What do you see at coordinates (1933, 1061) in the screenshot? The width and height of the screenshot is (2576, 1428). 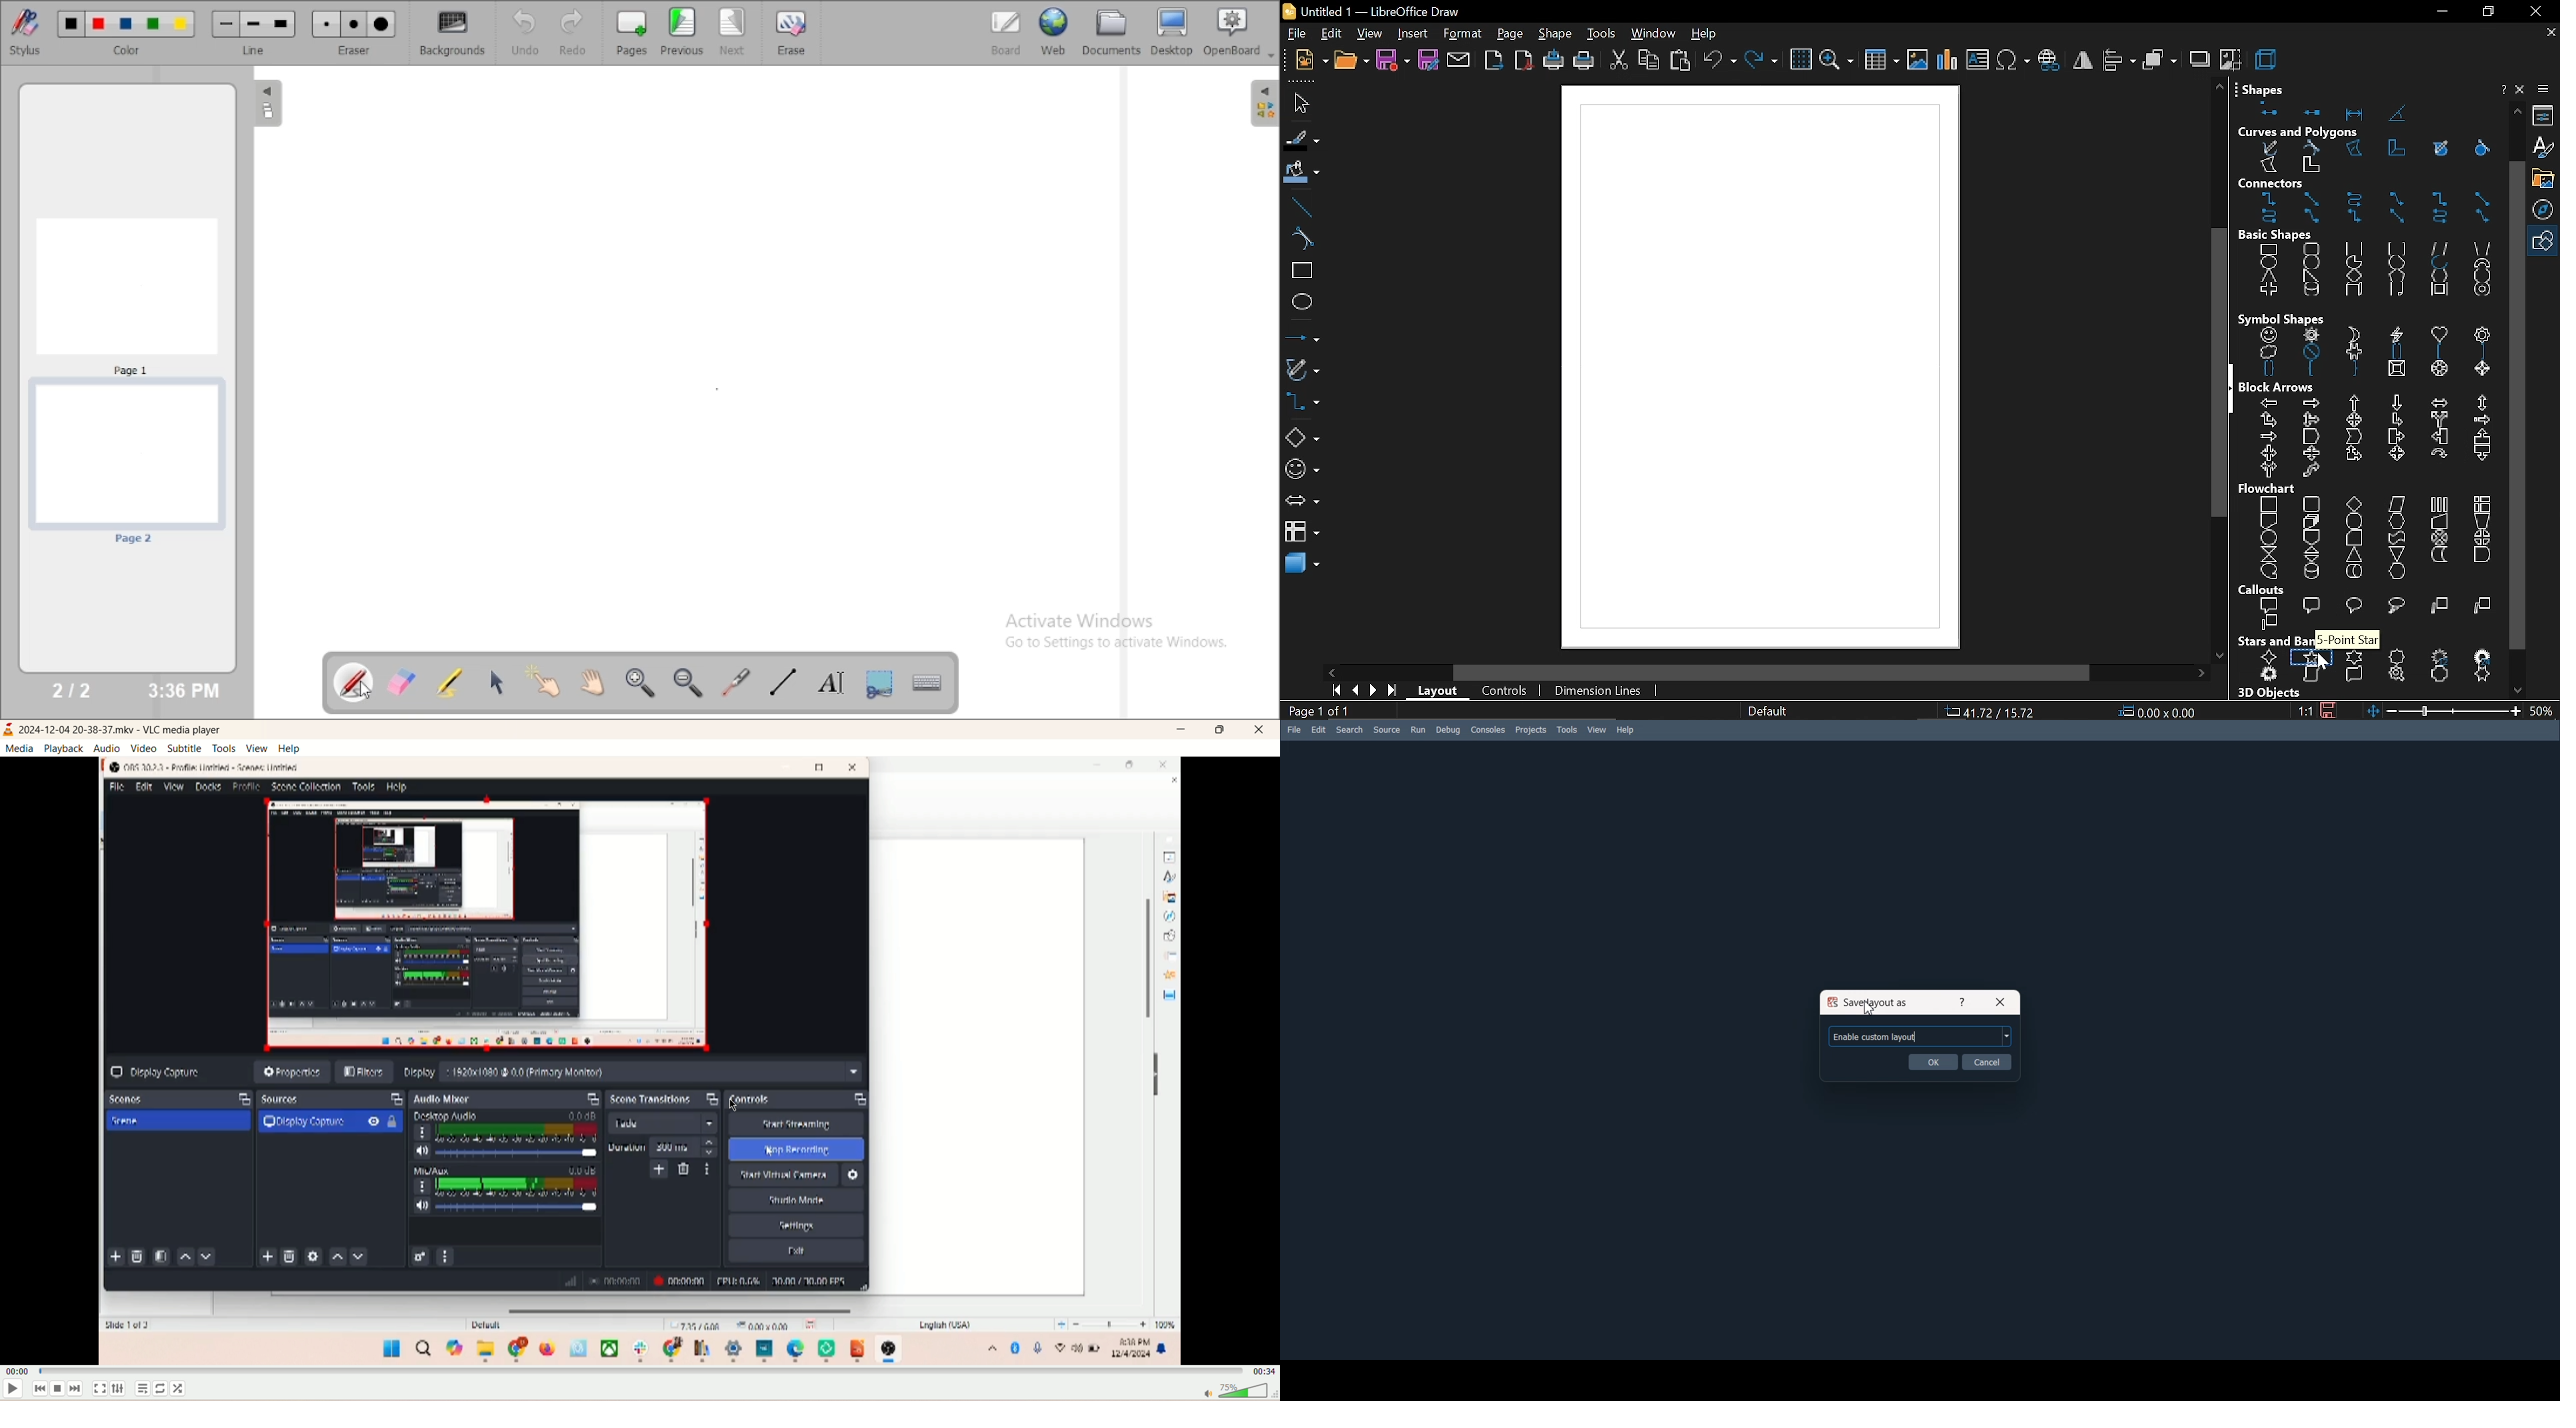 I see `OK` at bounding box center [1933, 1061].